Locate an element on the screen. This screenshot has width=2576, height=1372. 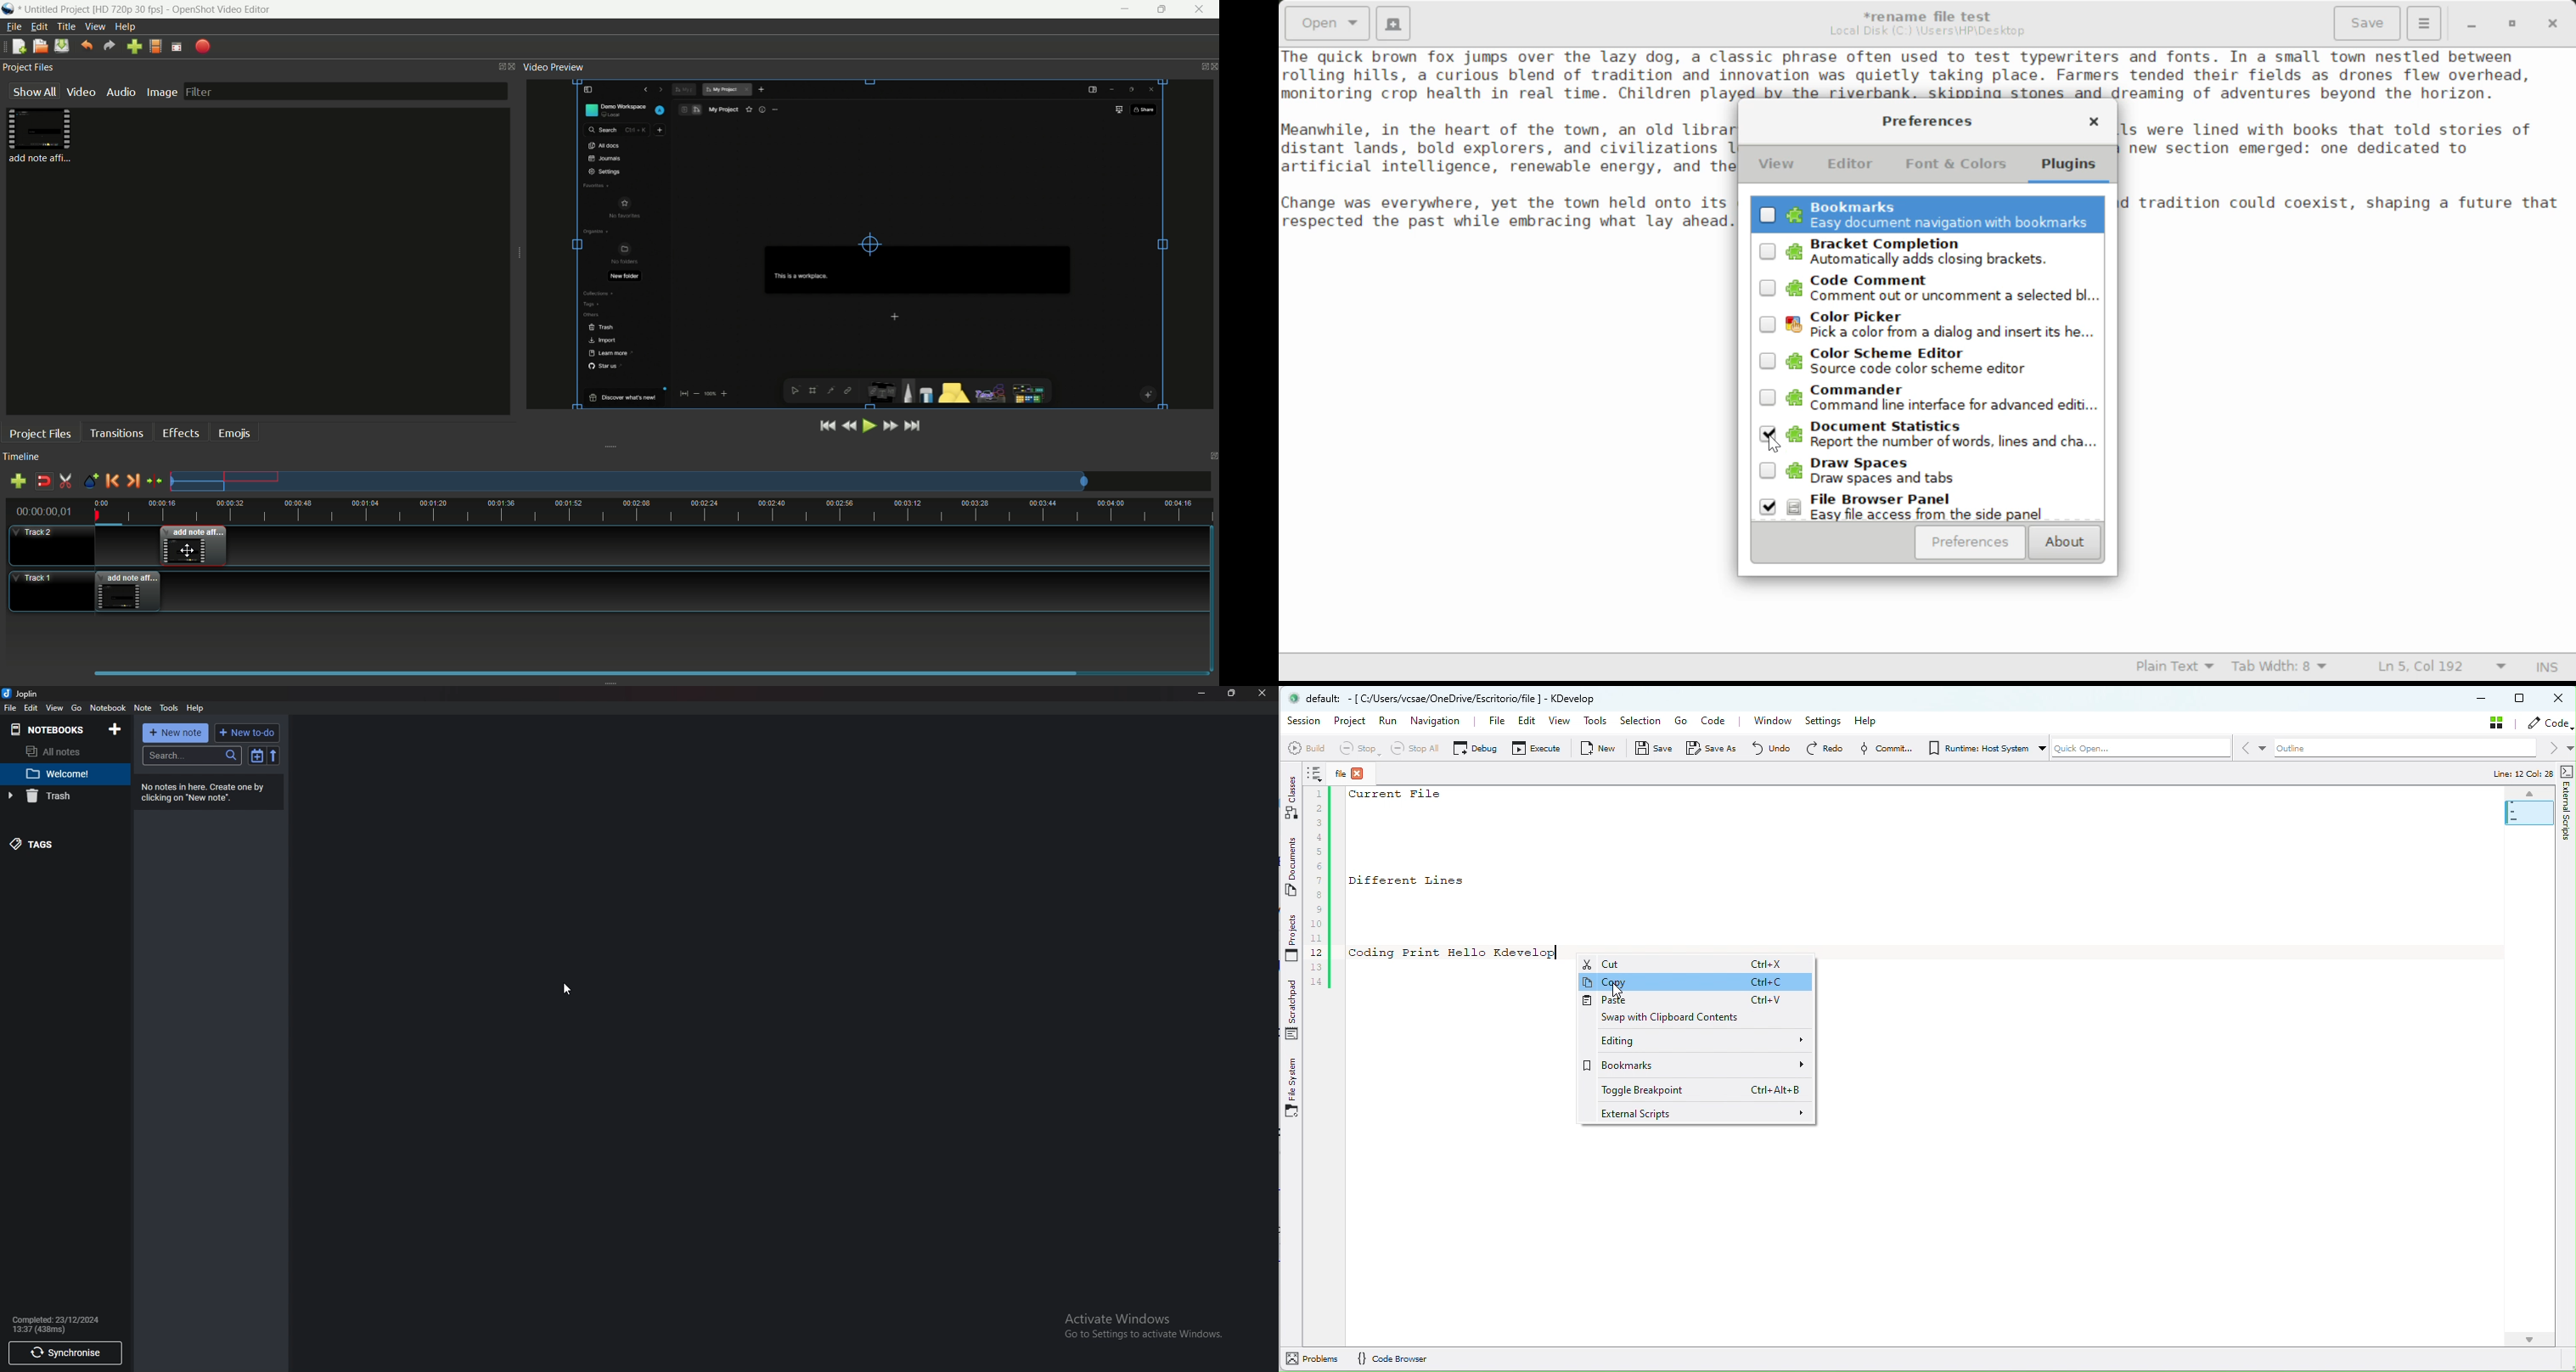
Note is located at coordinates (145, 707).